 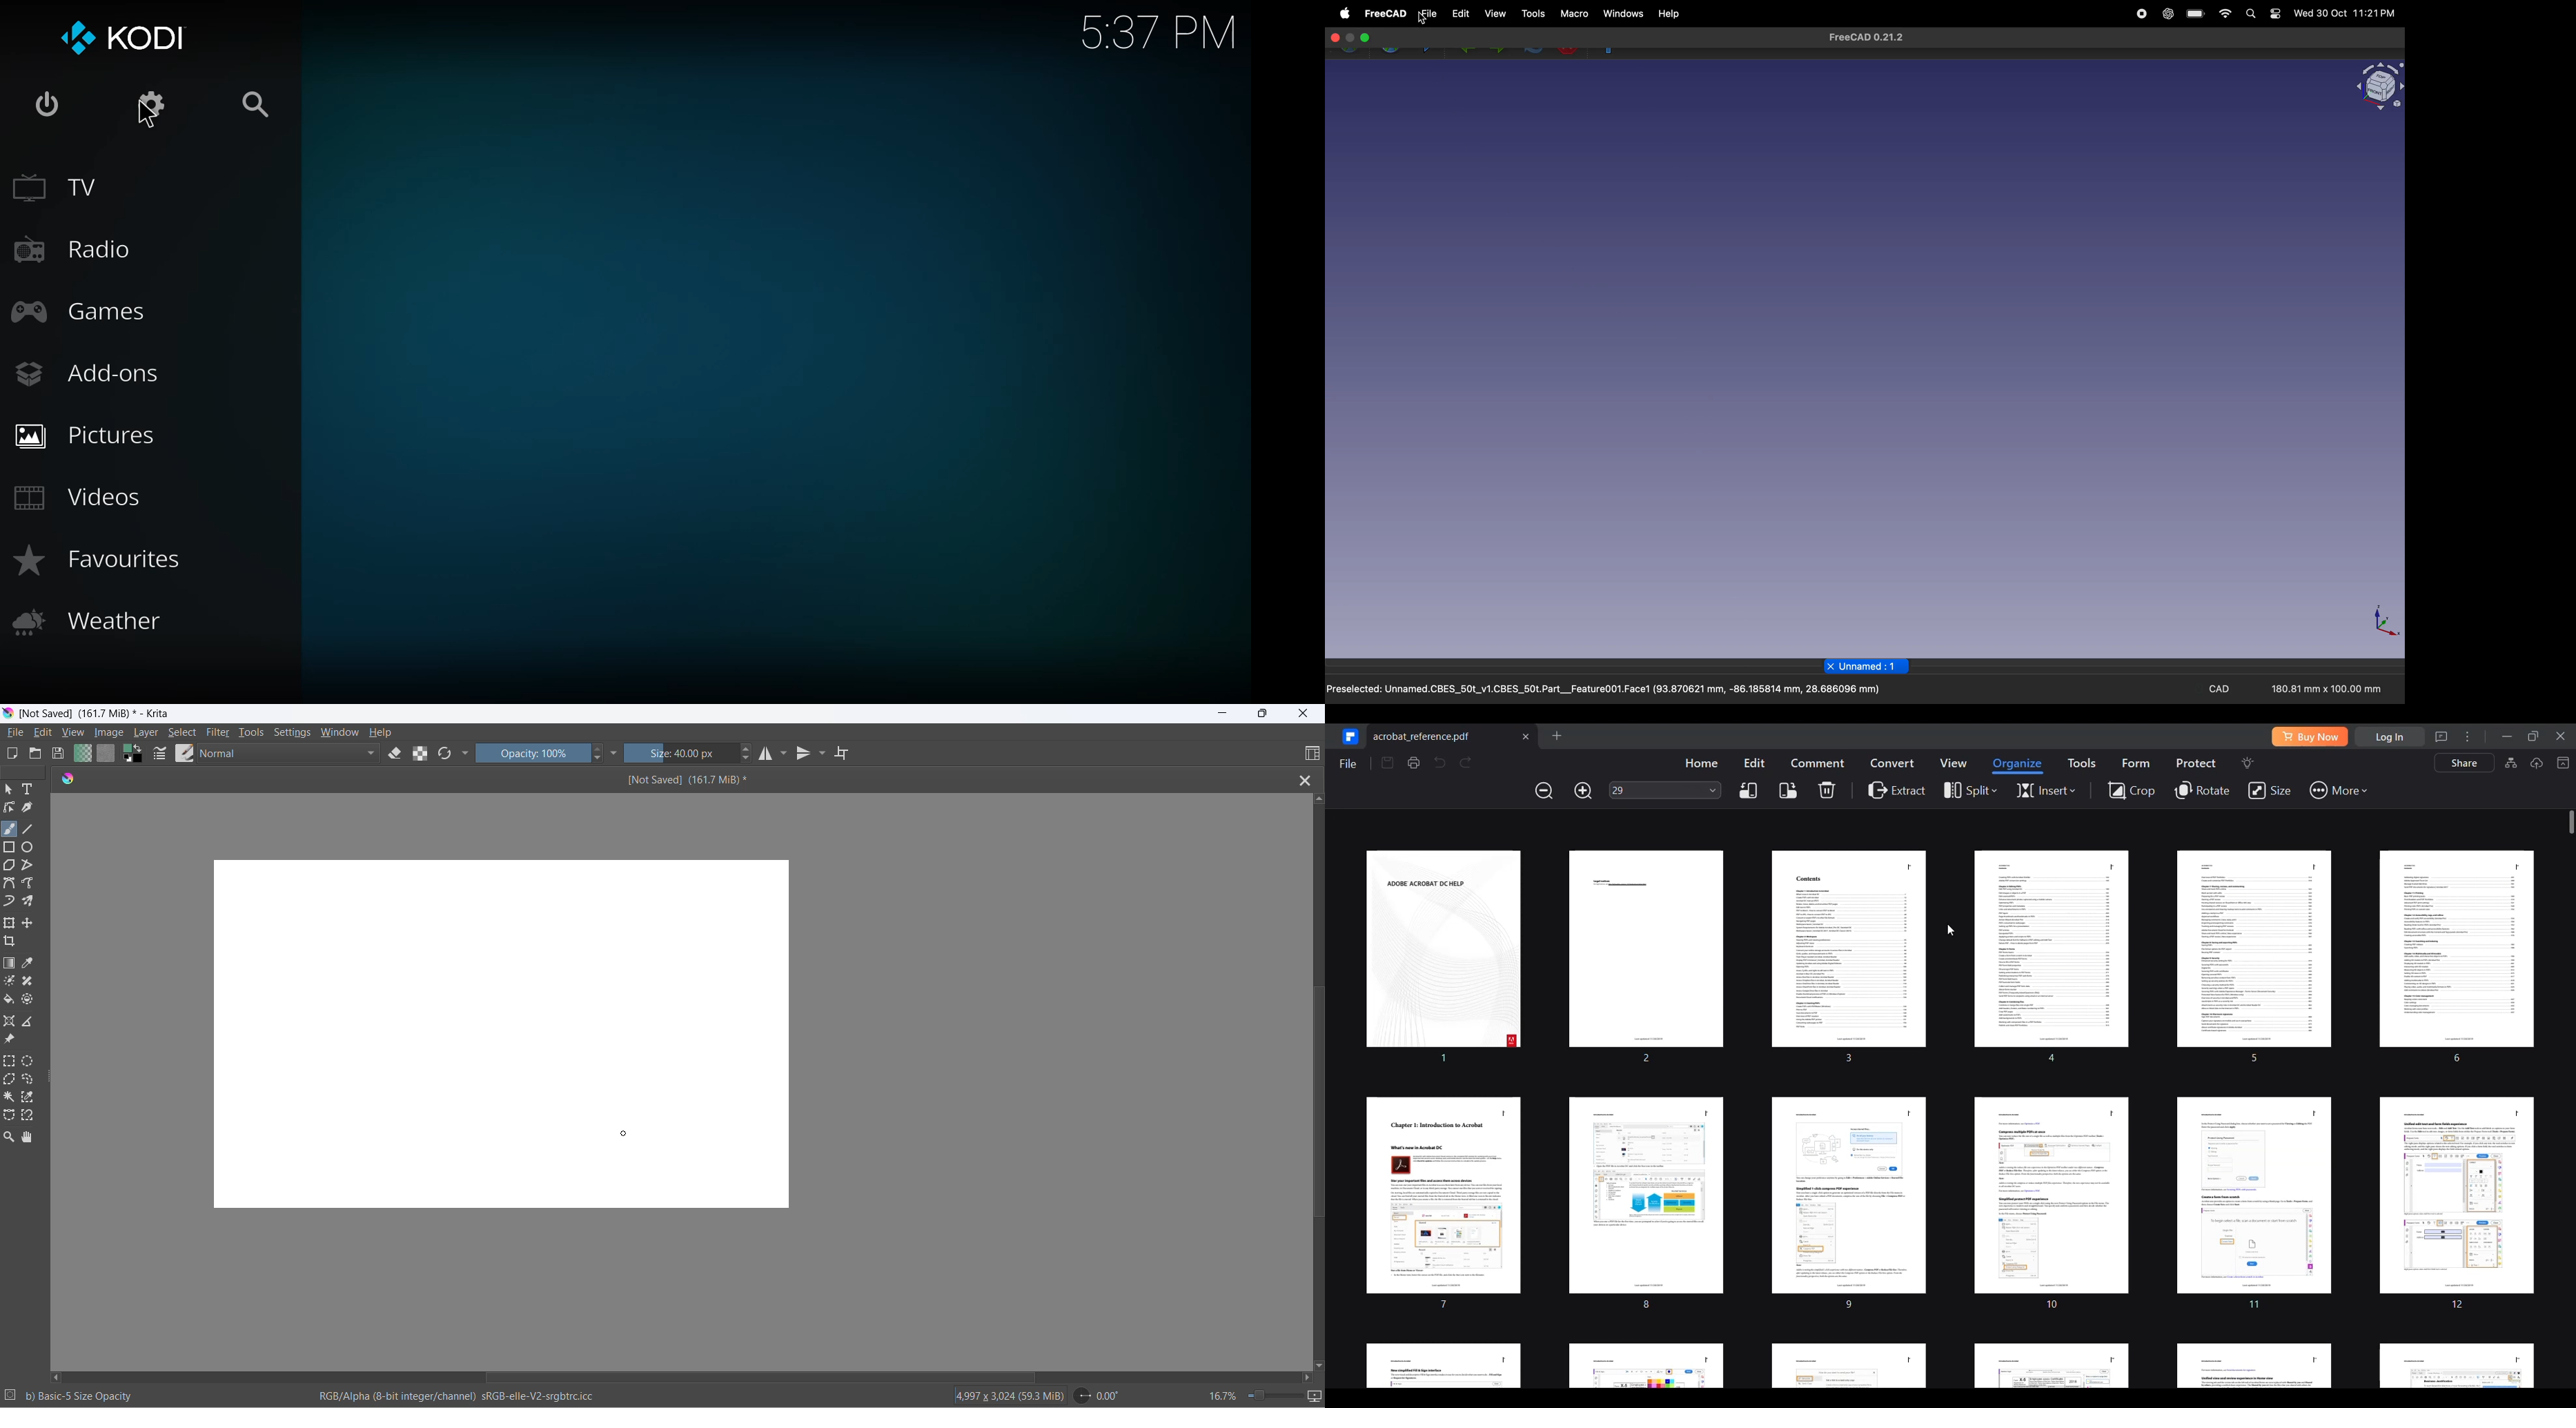 I want to click on radio, so click(x=81, y=251).